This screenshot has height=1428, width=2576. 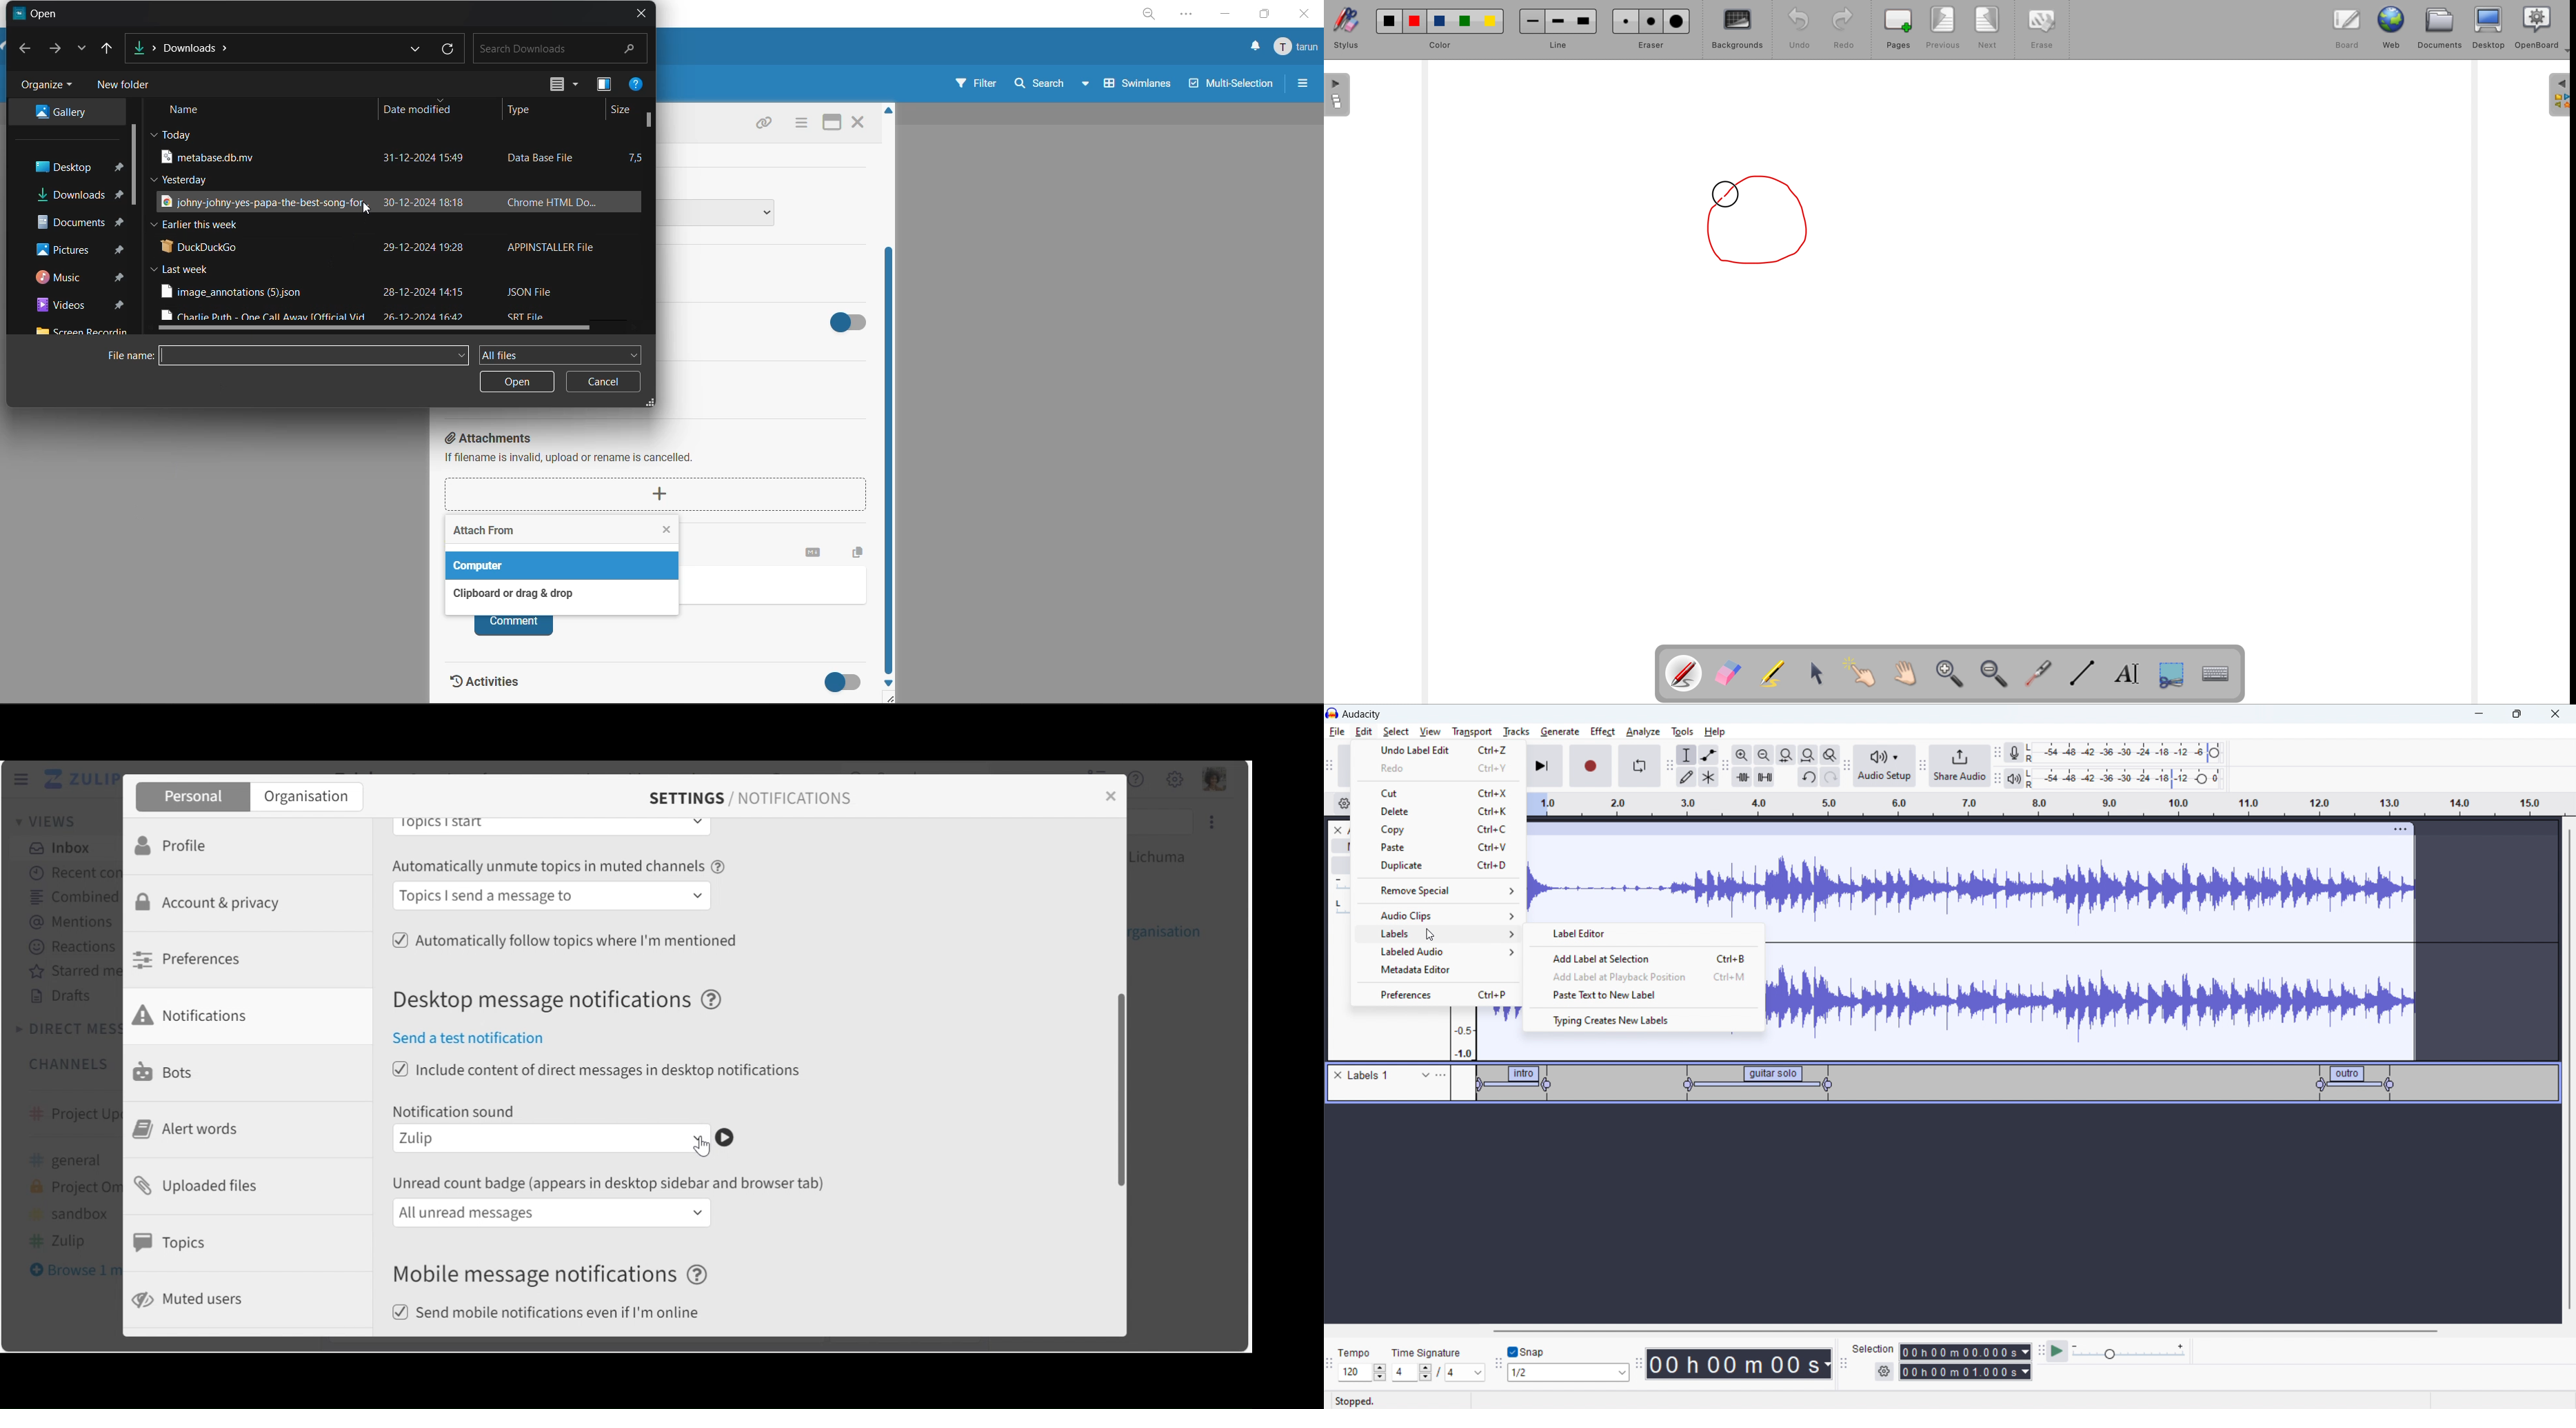 I want to click on pictures, so click(x=68, y=250).